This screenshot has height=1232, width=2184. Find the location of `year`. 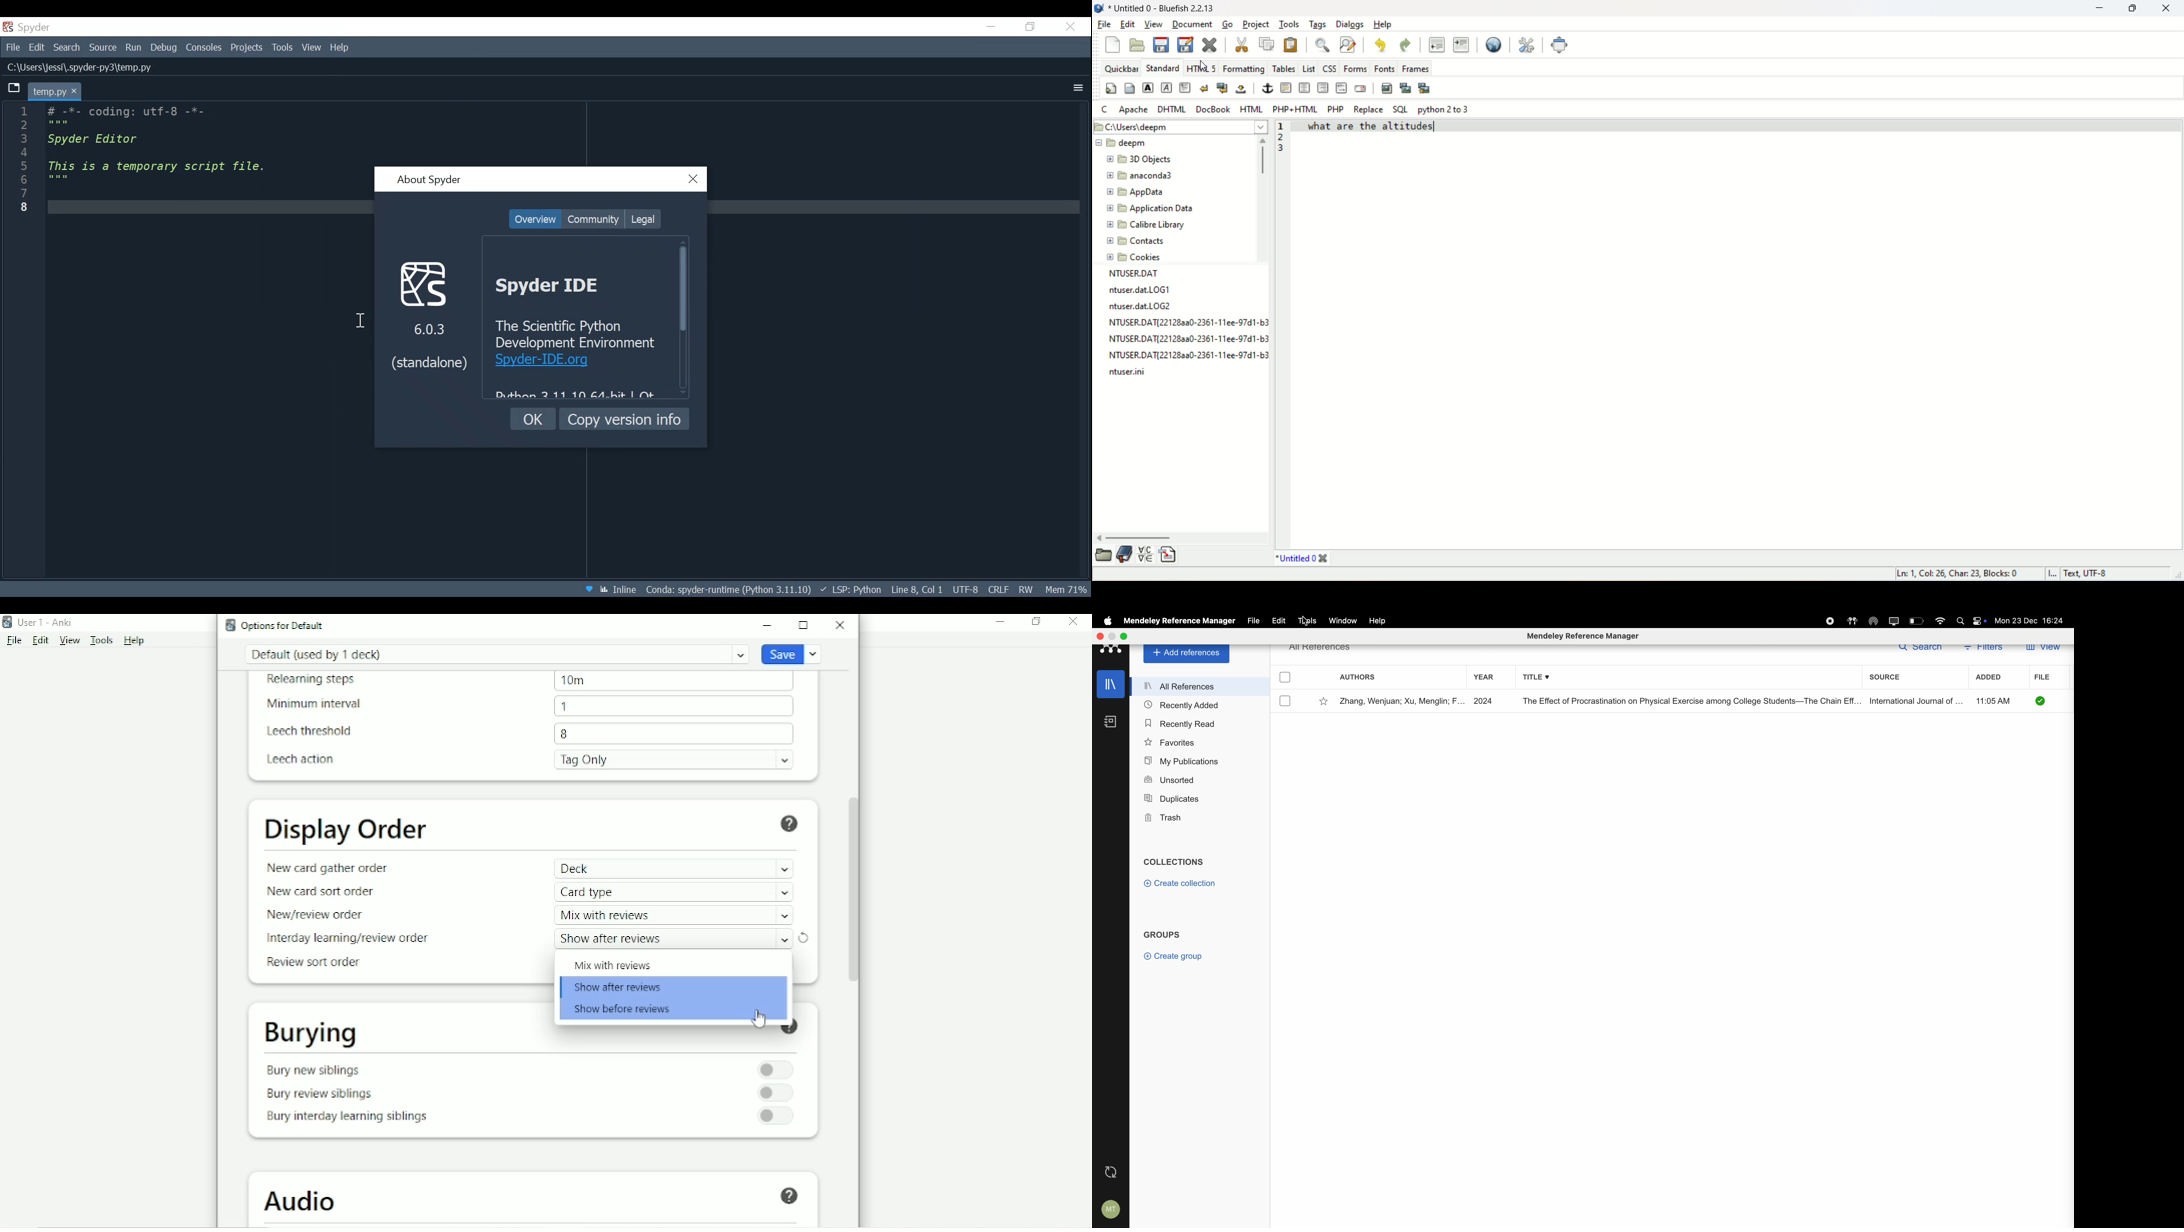

year is located at coordinates (1483, 677).